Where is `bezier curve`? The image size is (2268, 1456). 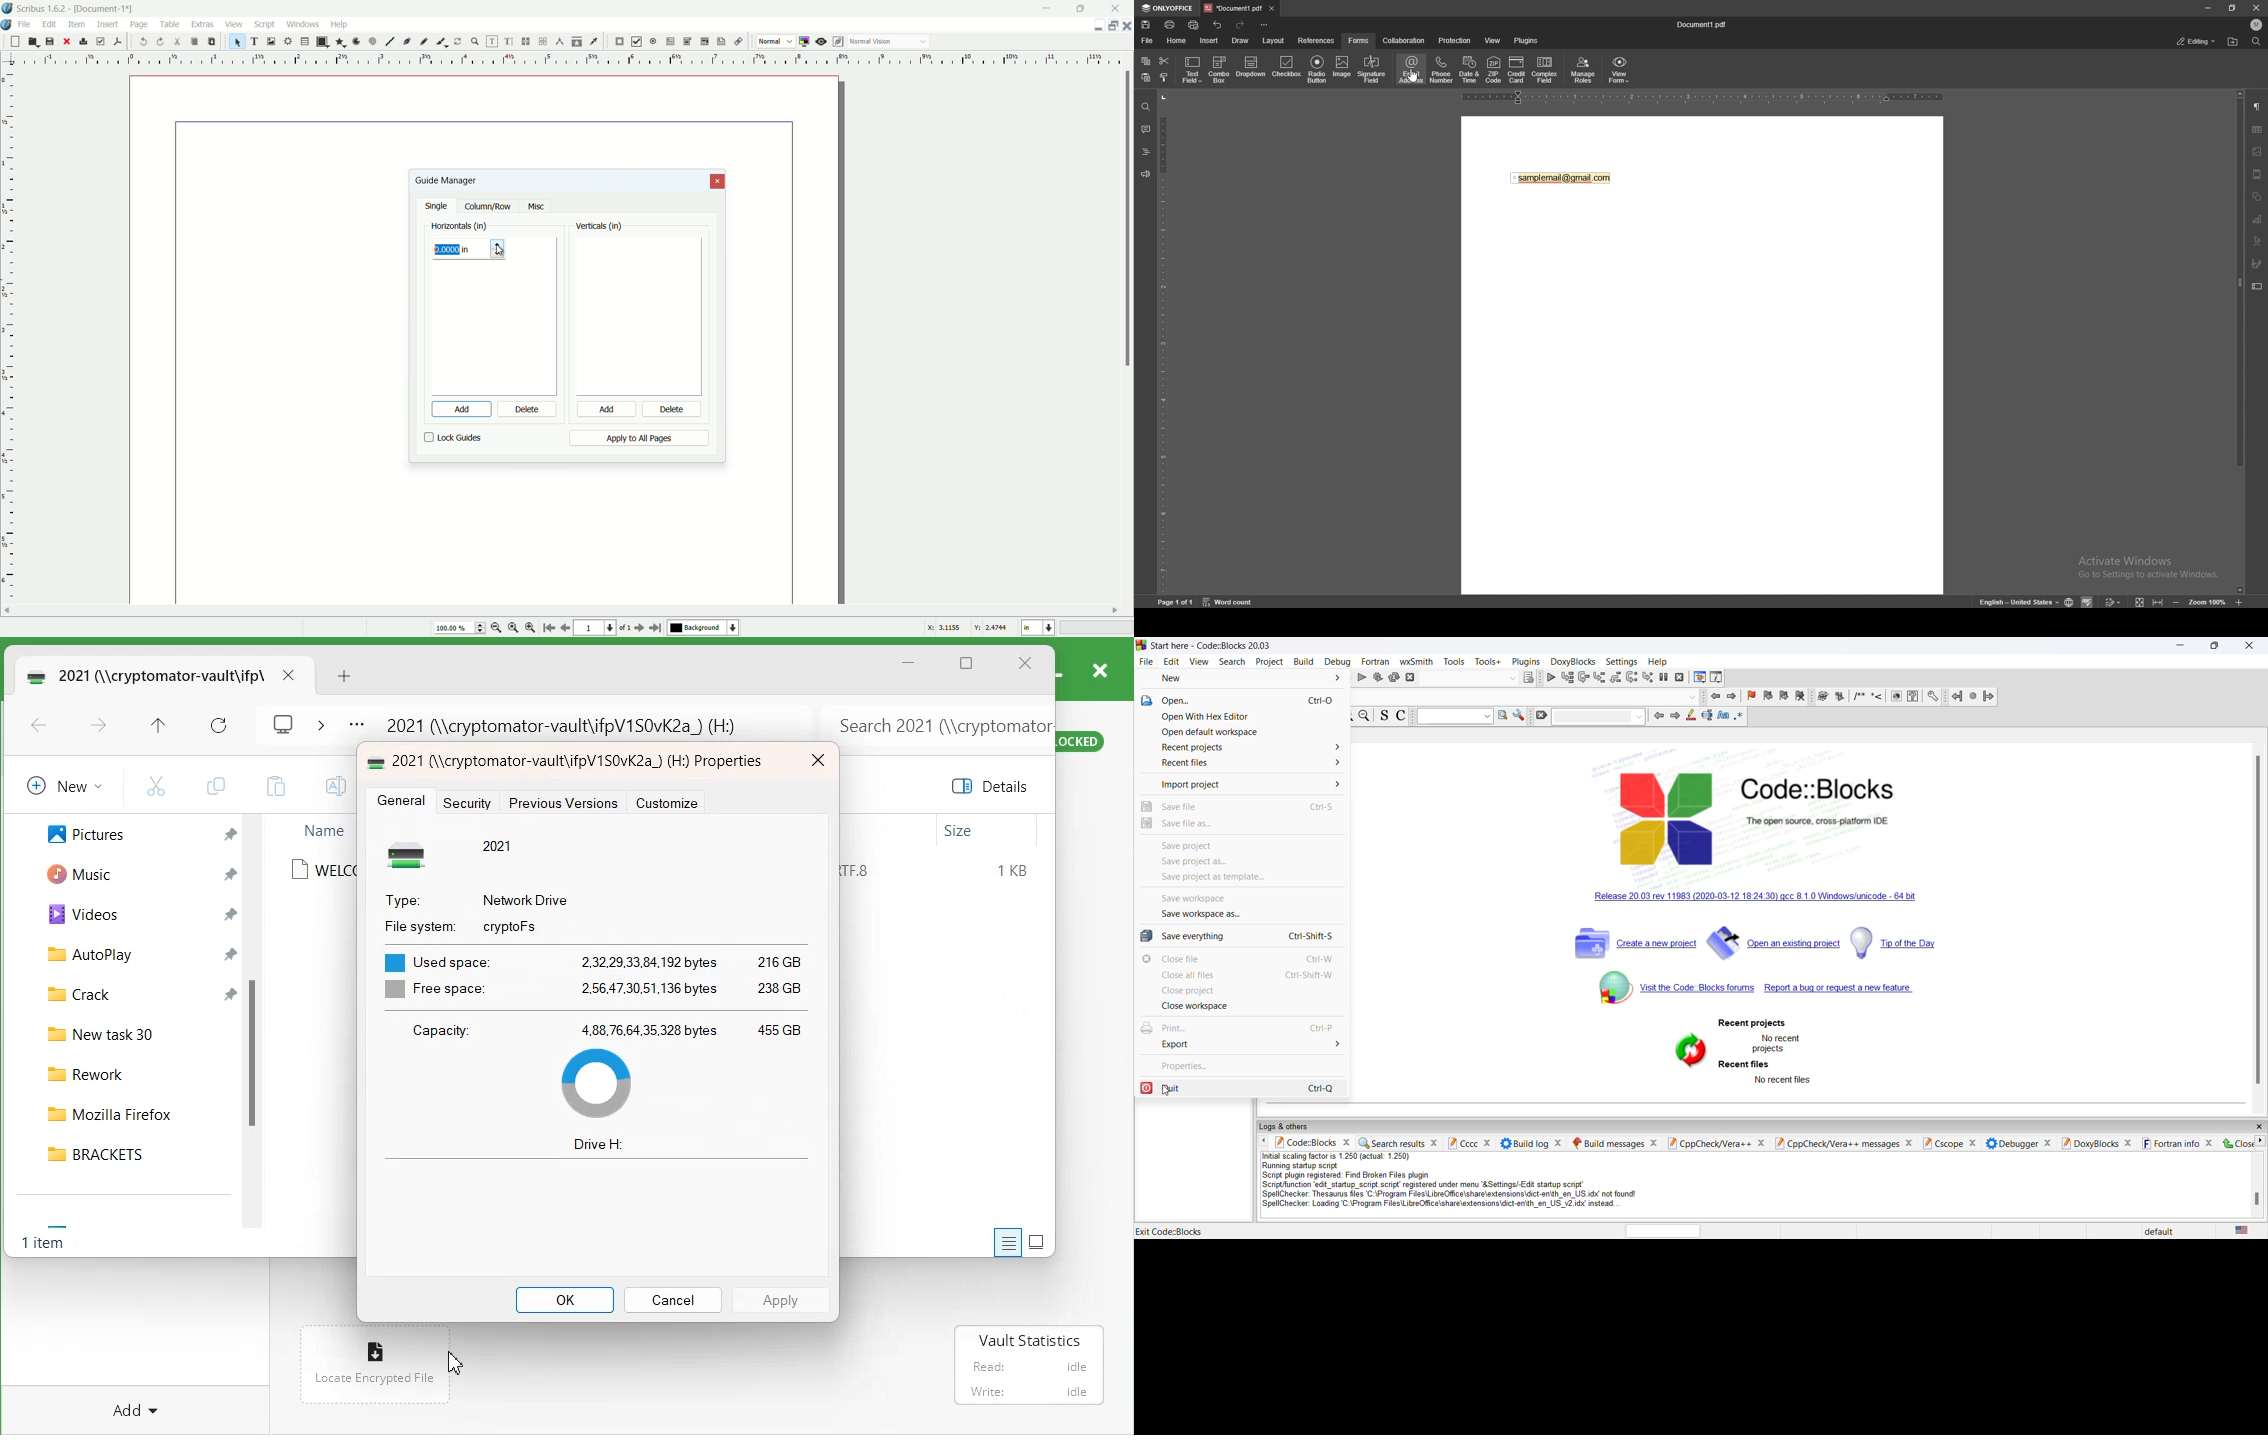 bezier curve is located at coordinates (408, 43).